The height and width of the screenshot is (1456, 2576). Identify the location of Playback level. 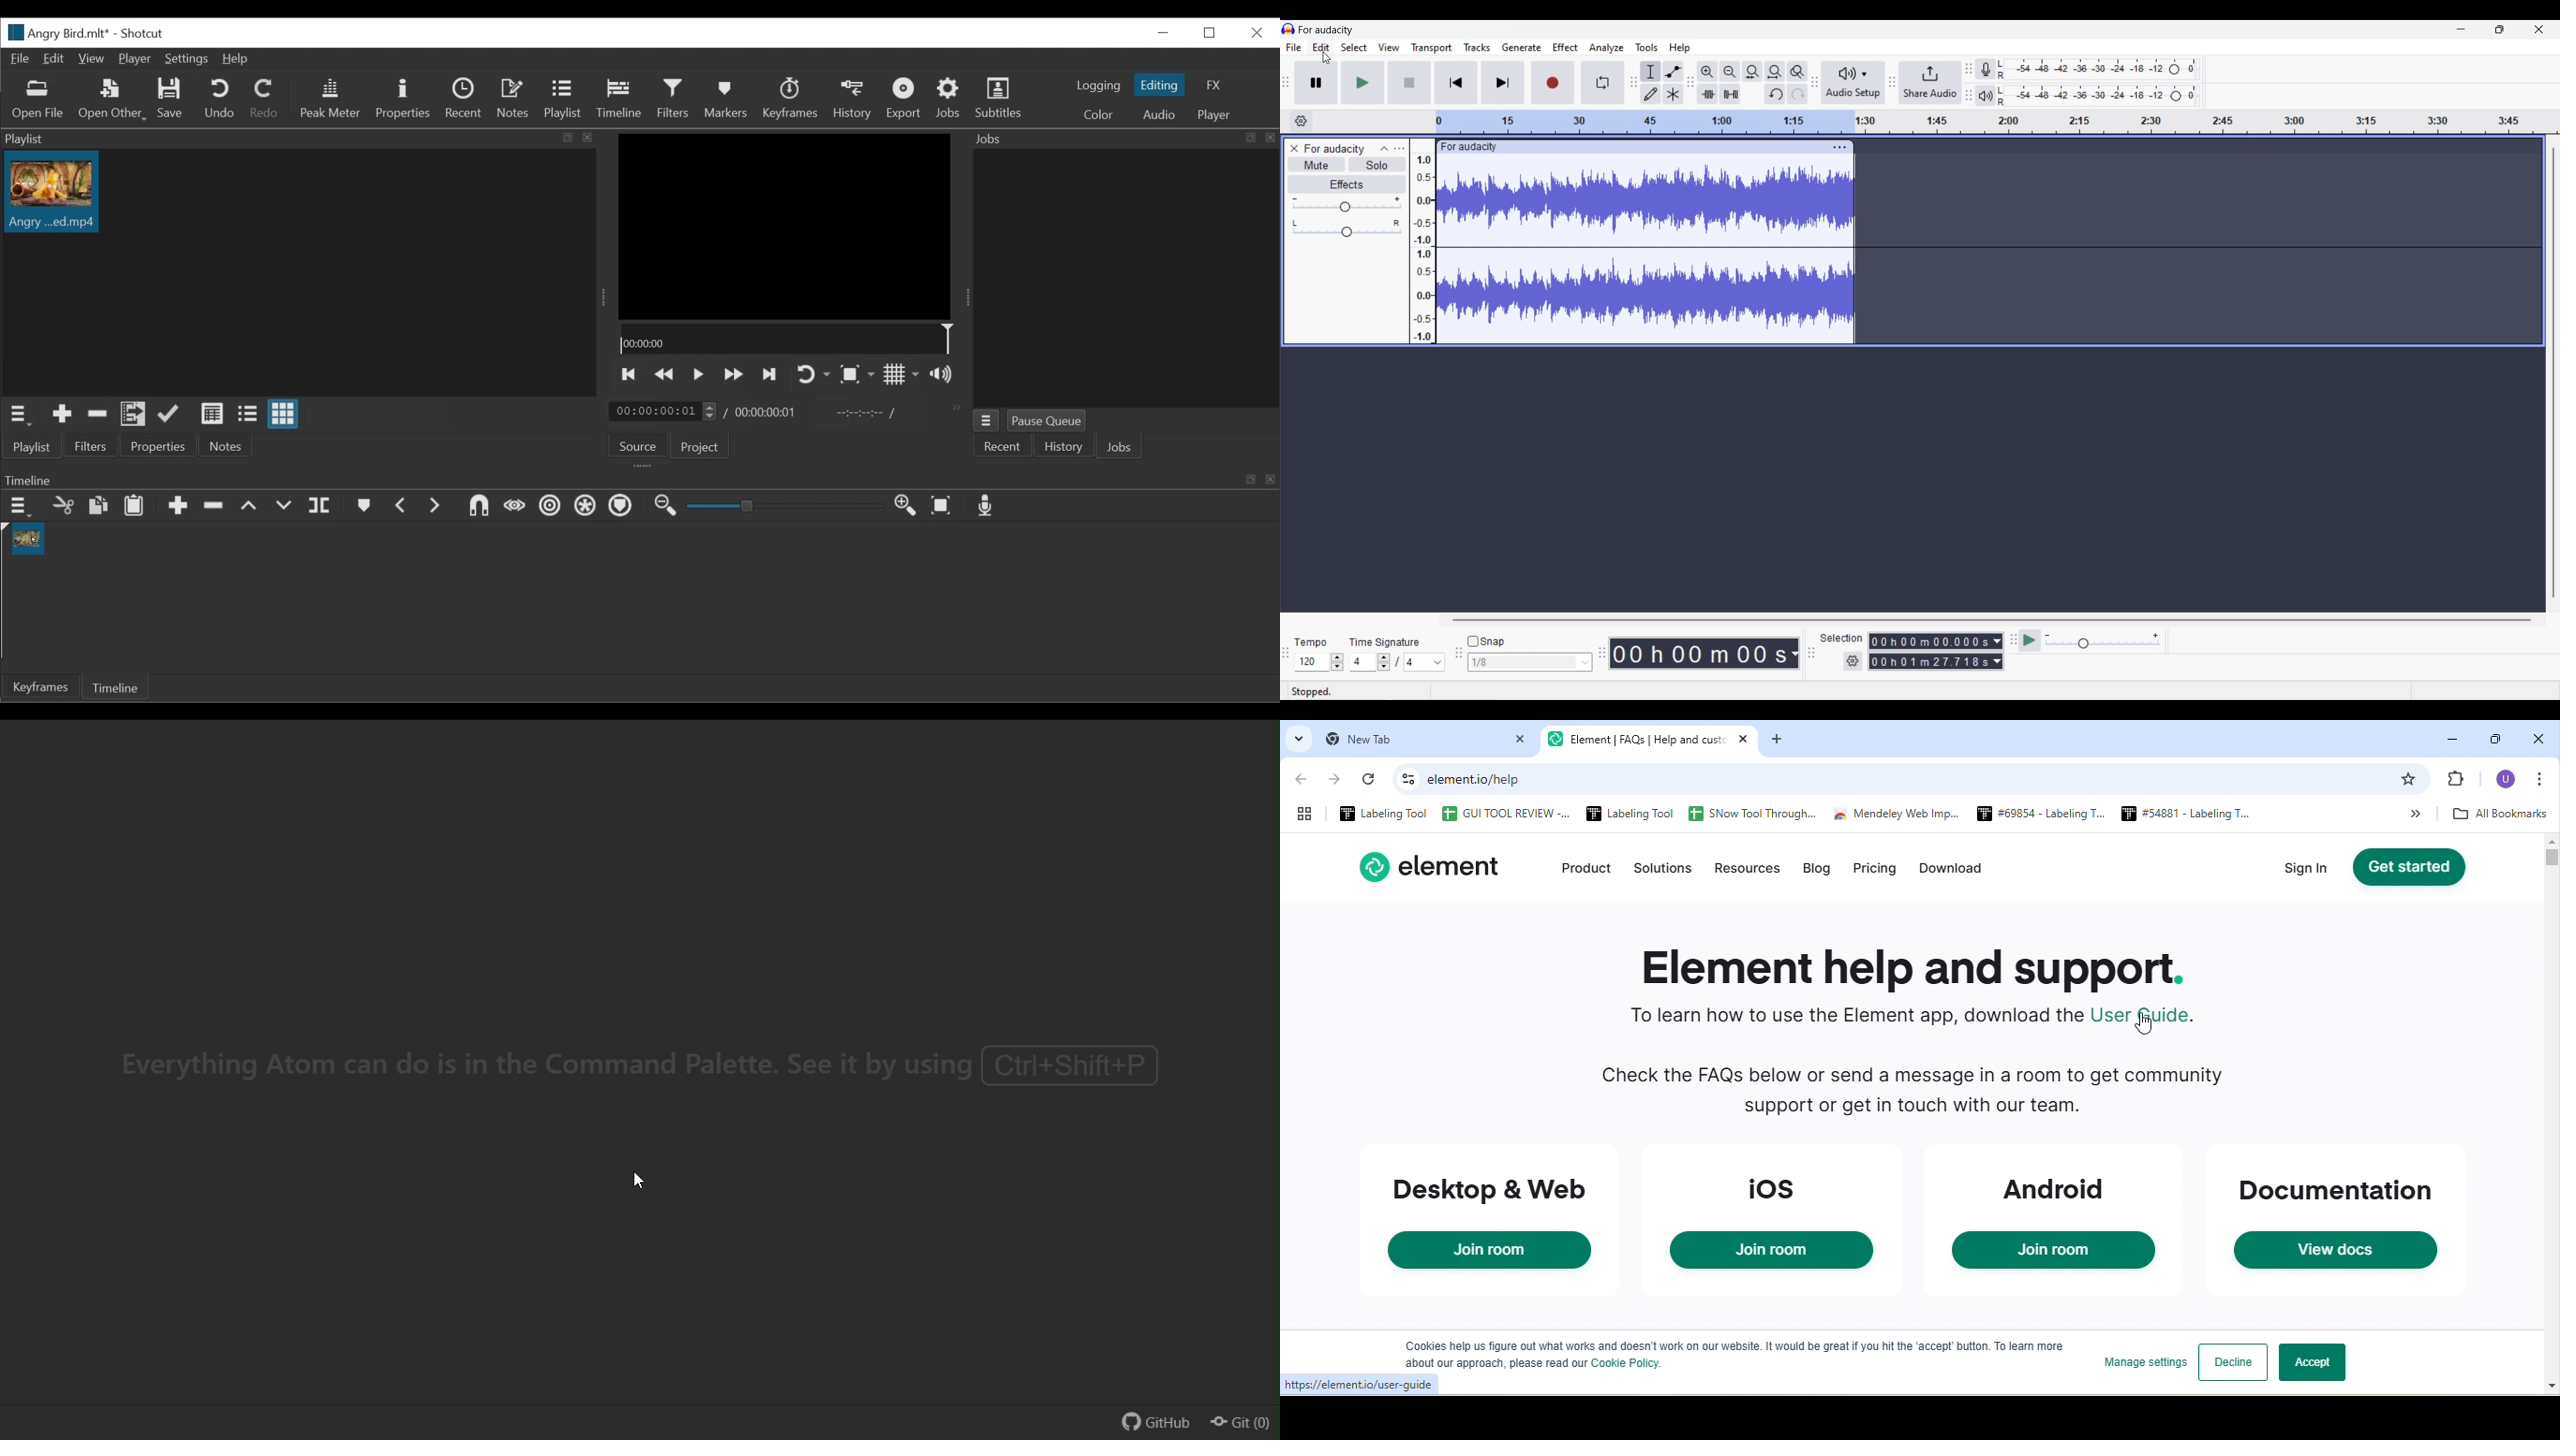
(2098, 96).